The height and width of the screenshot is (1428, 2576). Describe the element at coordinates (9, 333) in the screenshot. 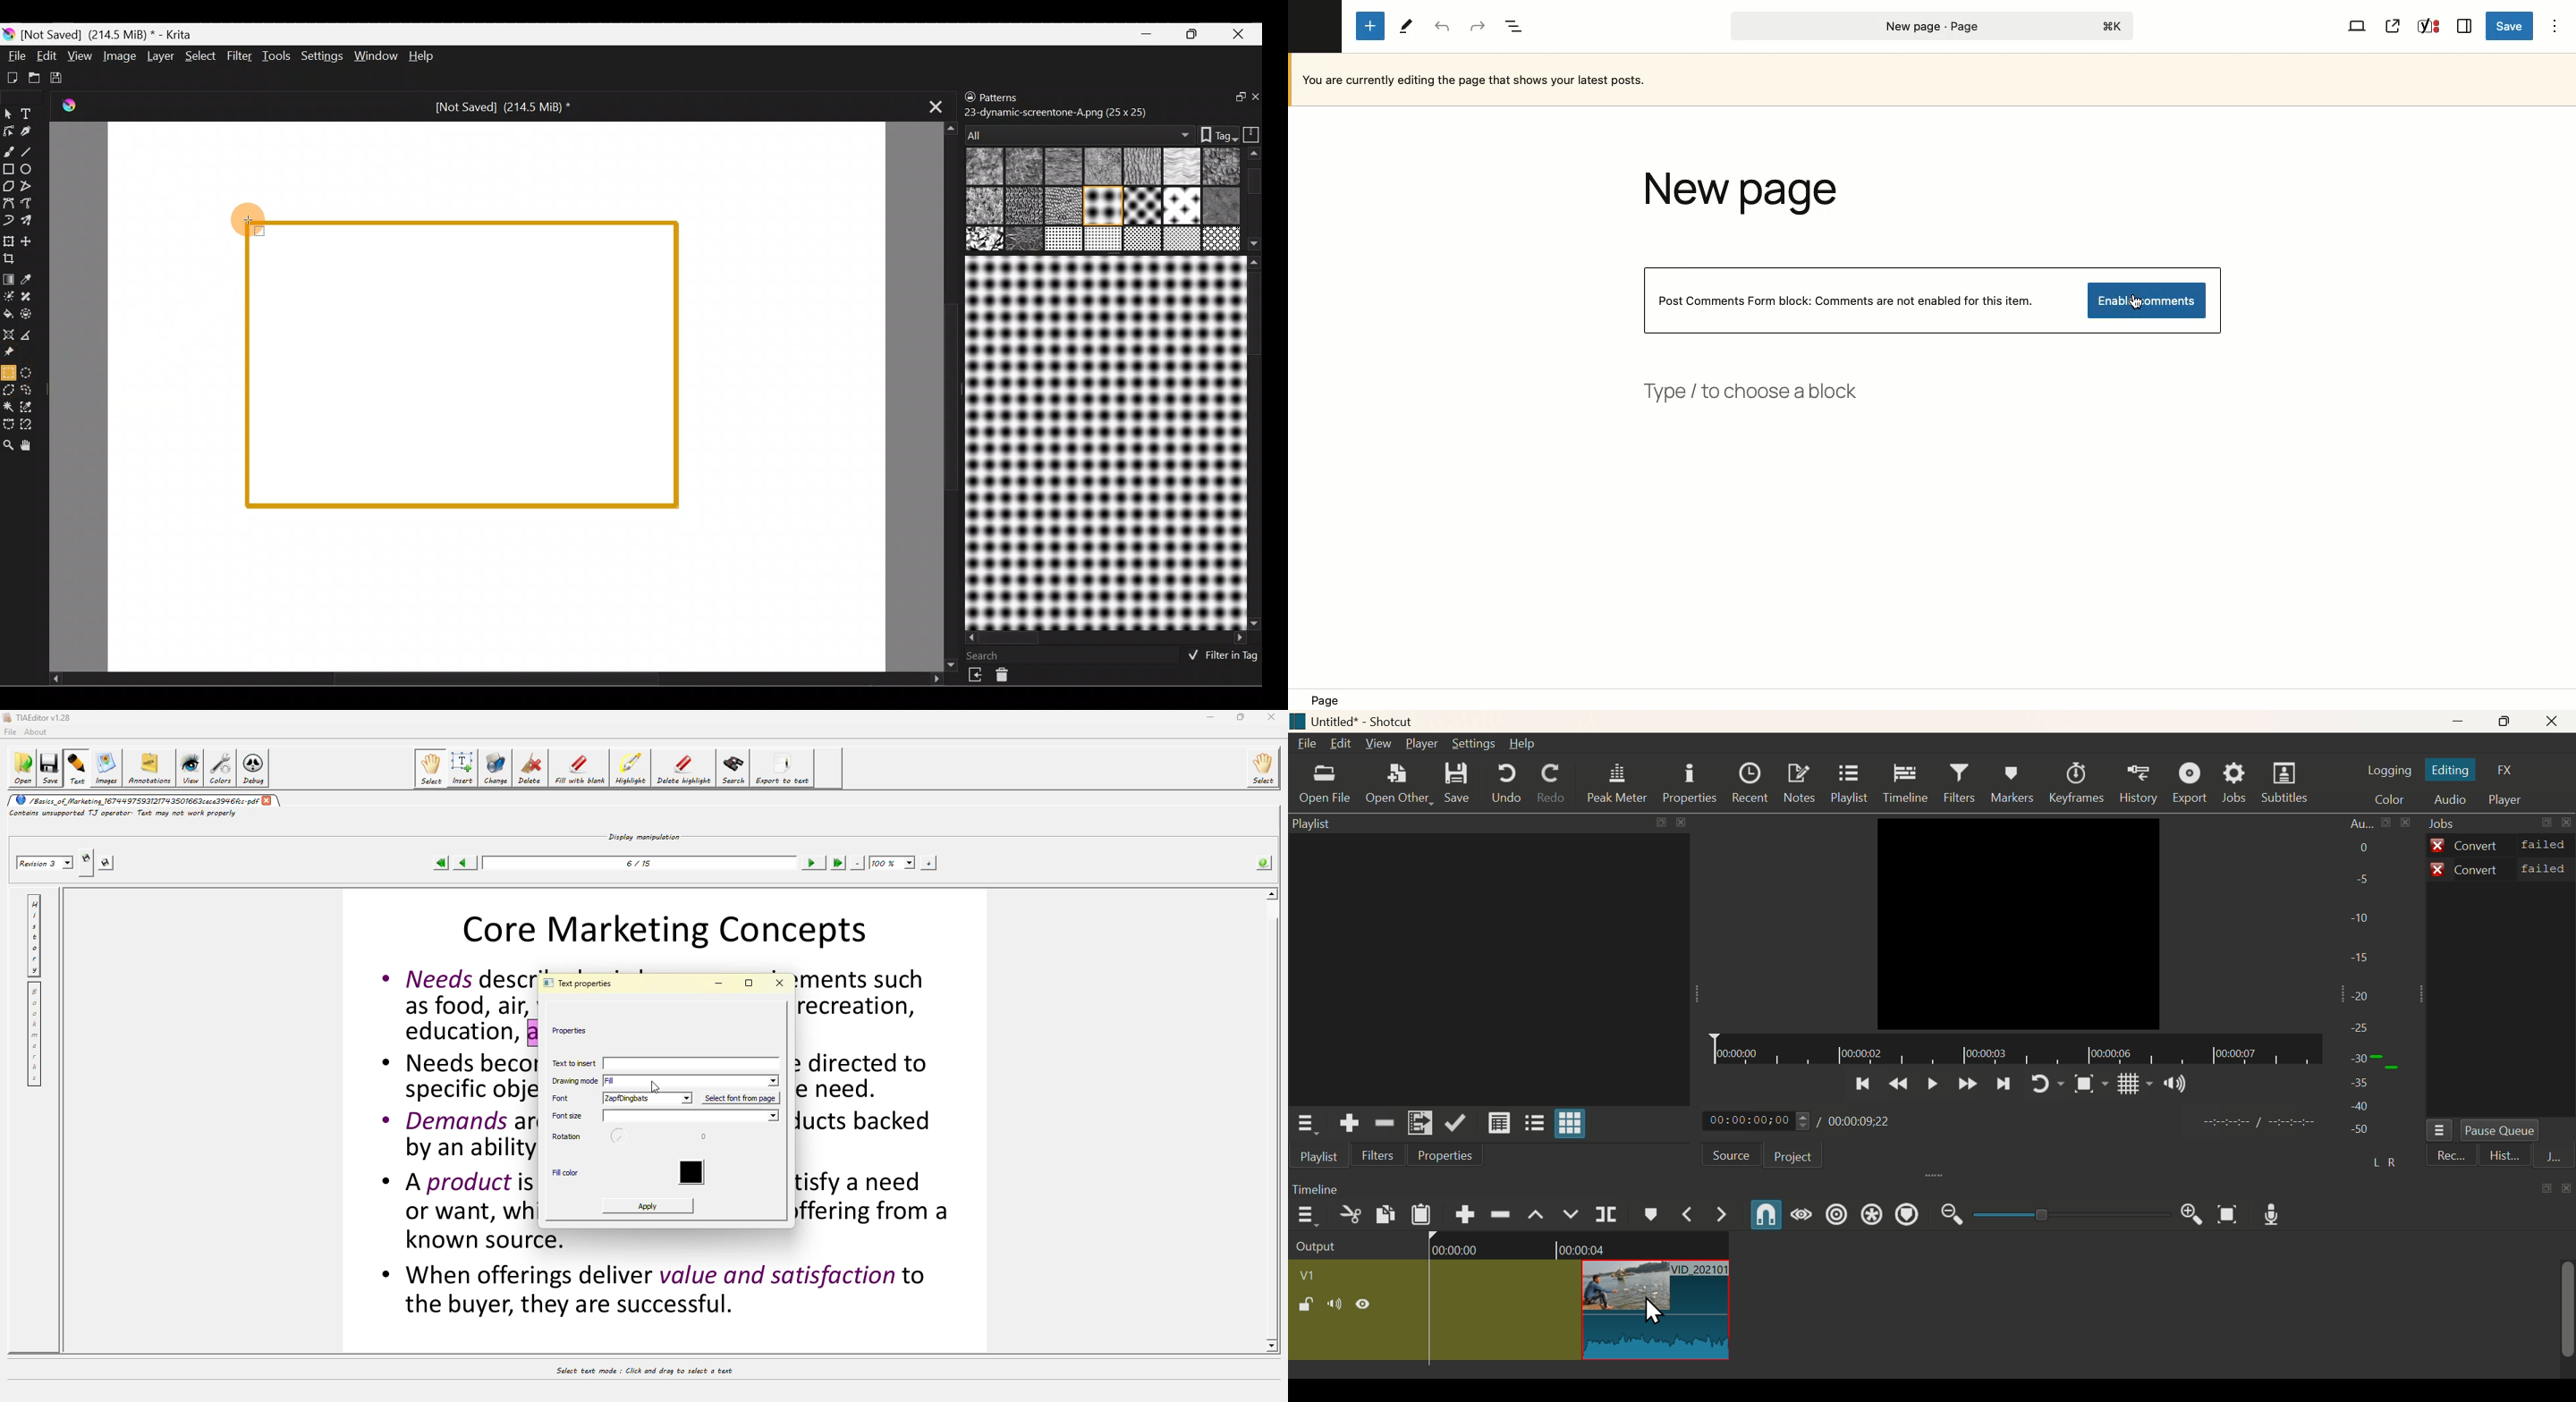

I see `Assistant tool` at that location.